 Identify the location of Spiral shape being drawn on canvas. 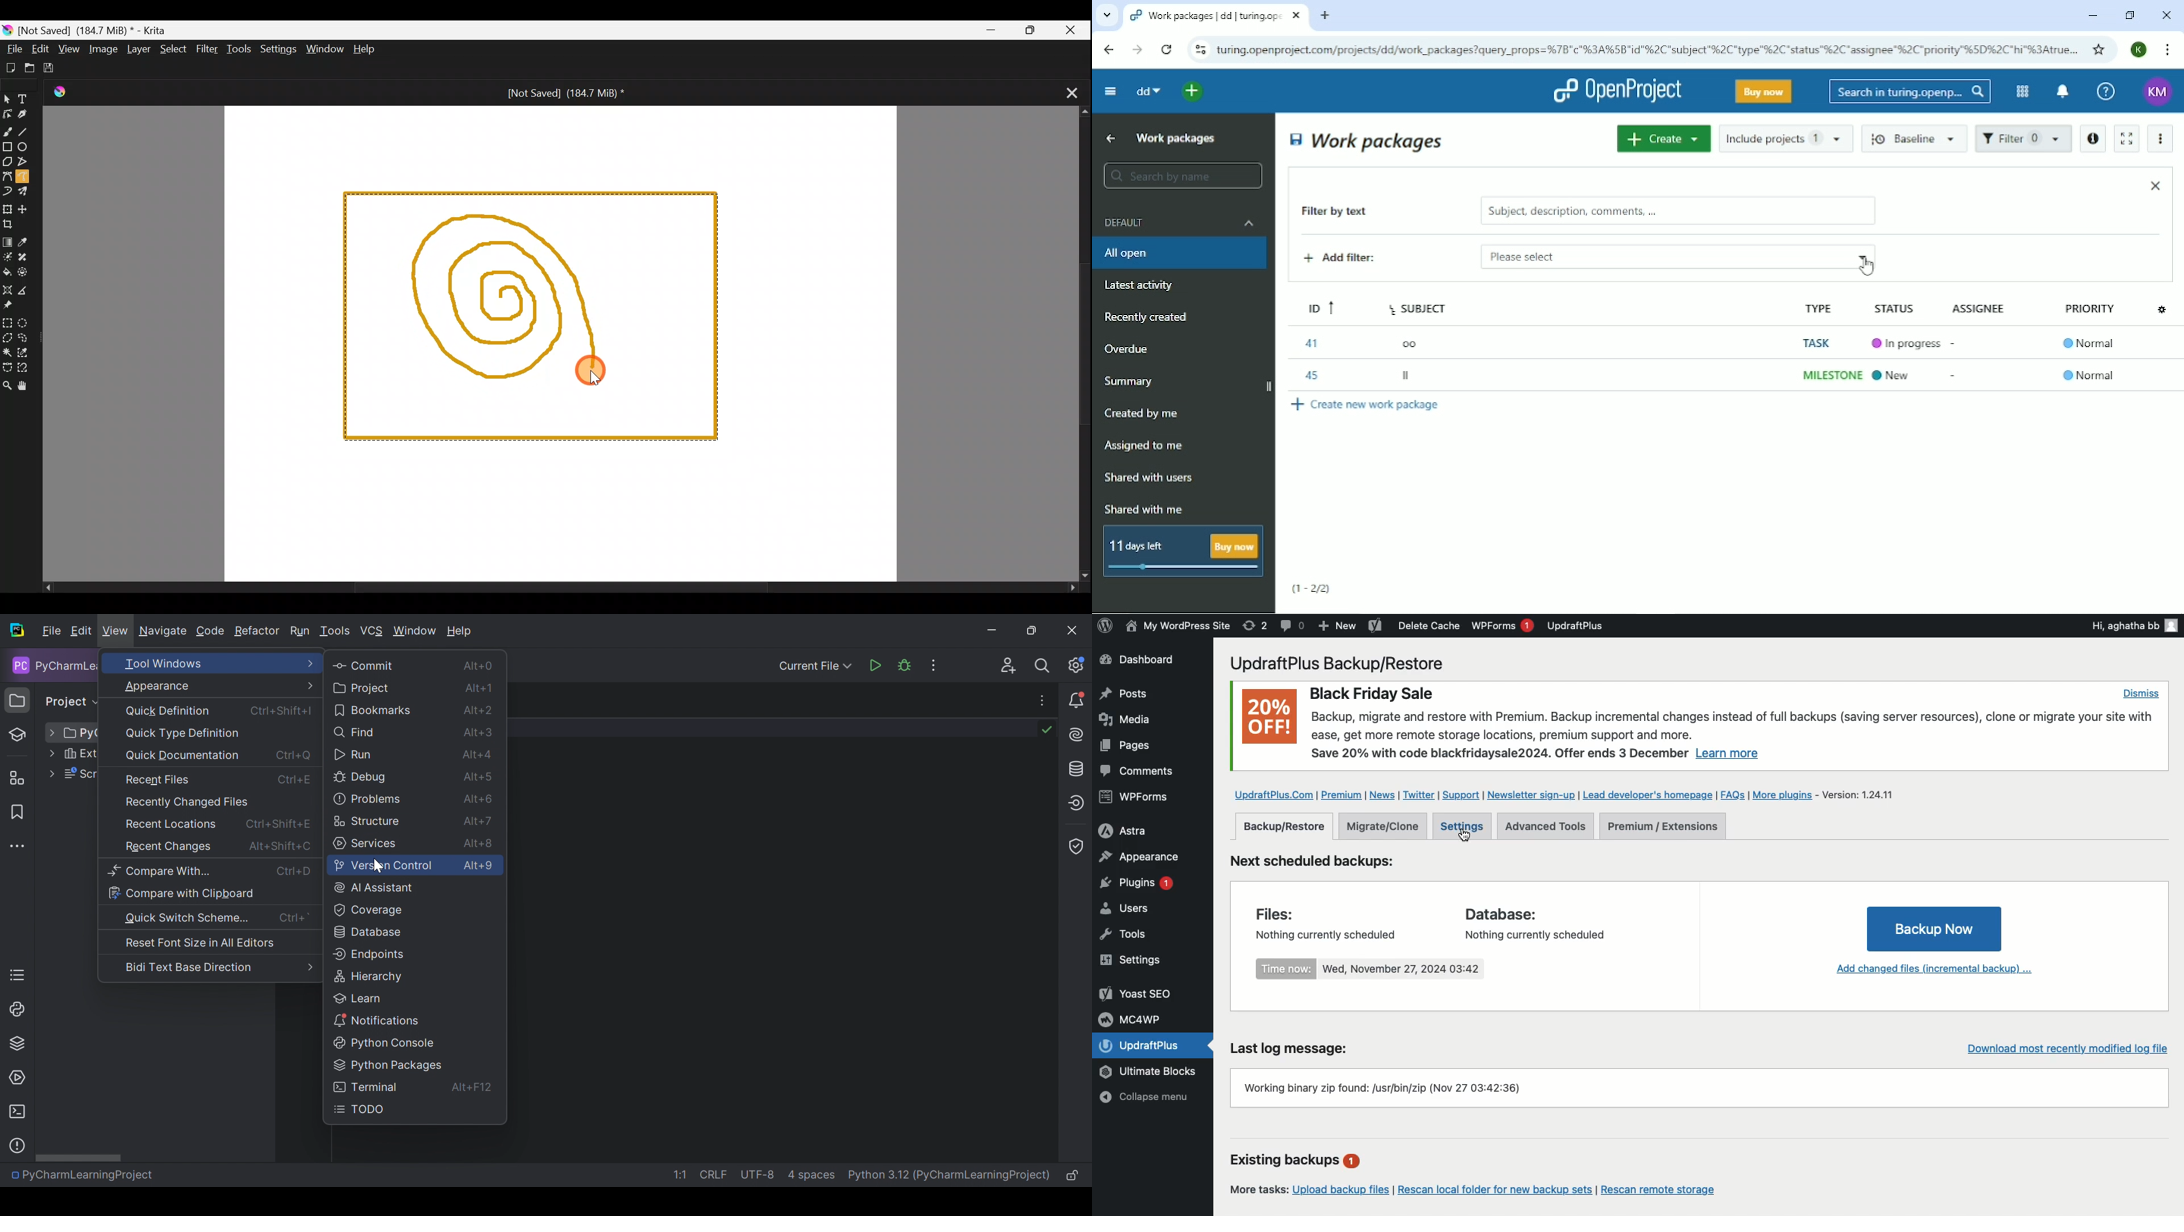
(520, 294).